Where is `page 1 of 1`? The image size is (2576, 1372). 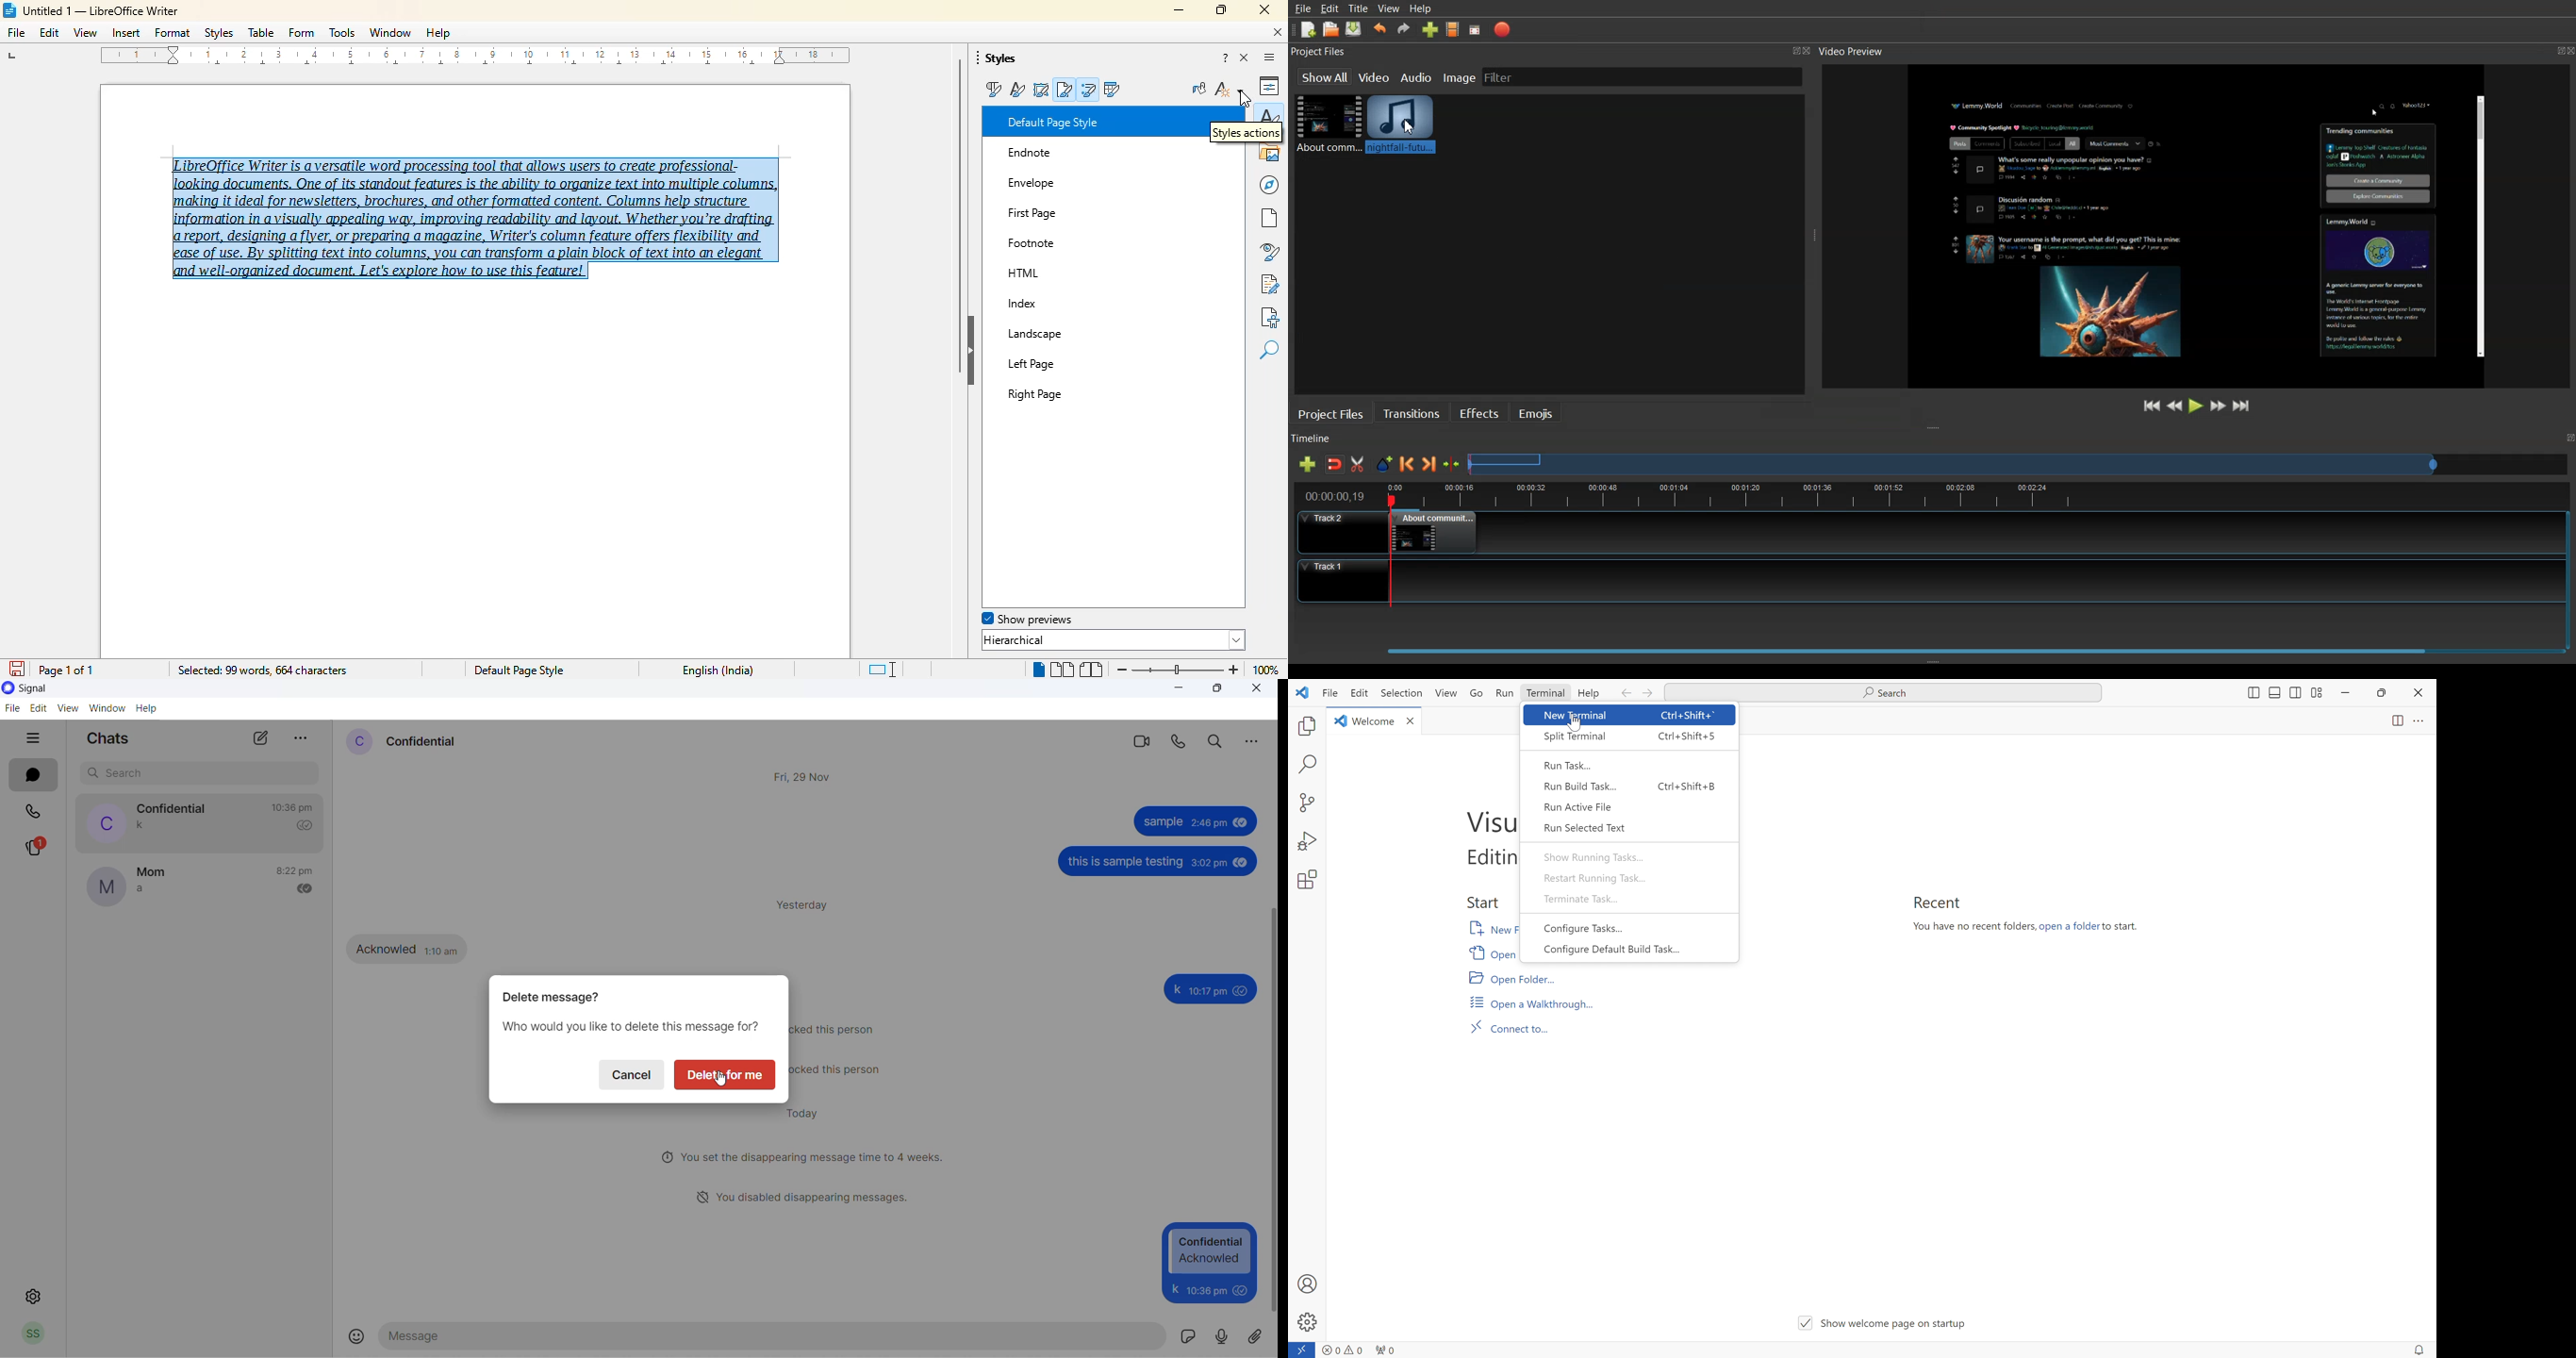 page 1 of 1 is located at coordinates (67, 671).